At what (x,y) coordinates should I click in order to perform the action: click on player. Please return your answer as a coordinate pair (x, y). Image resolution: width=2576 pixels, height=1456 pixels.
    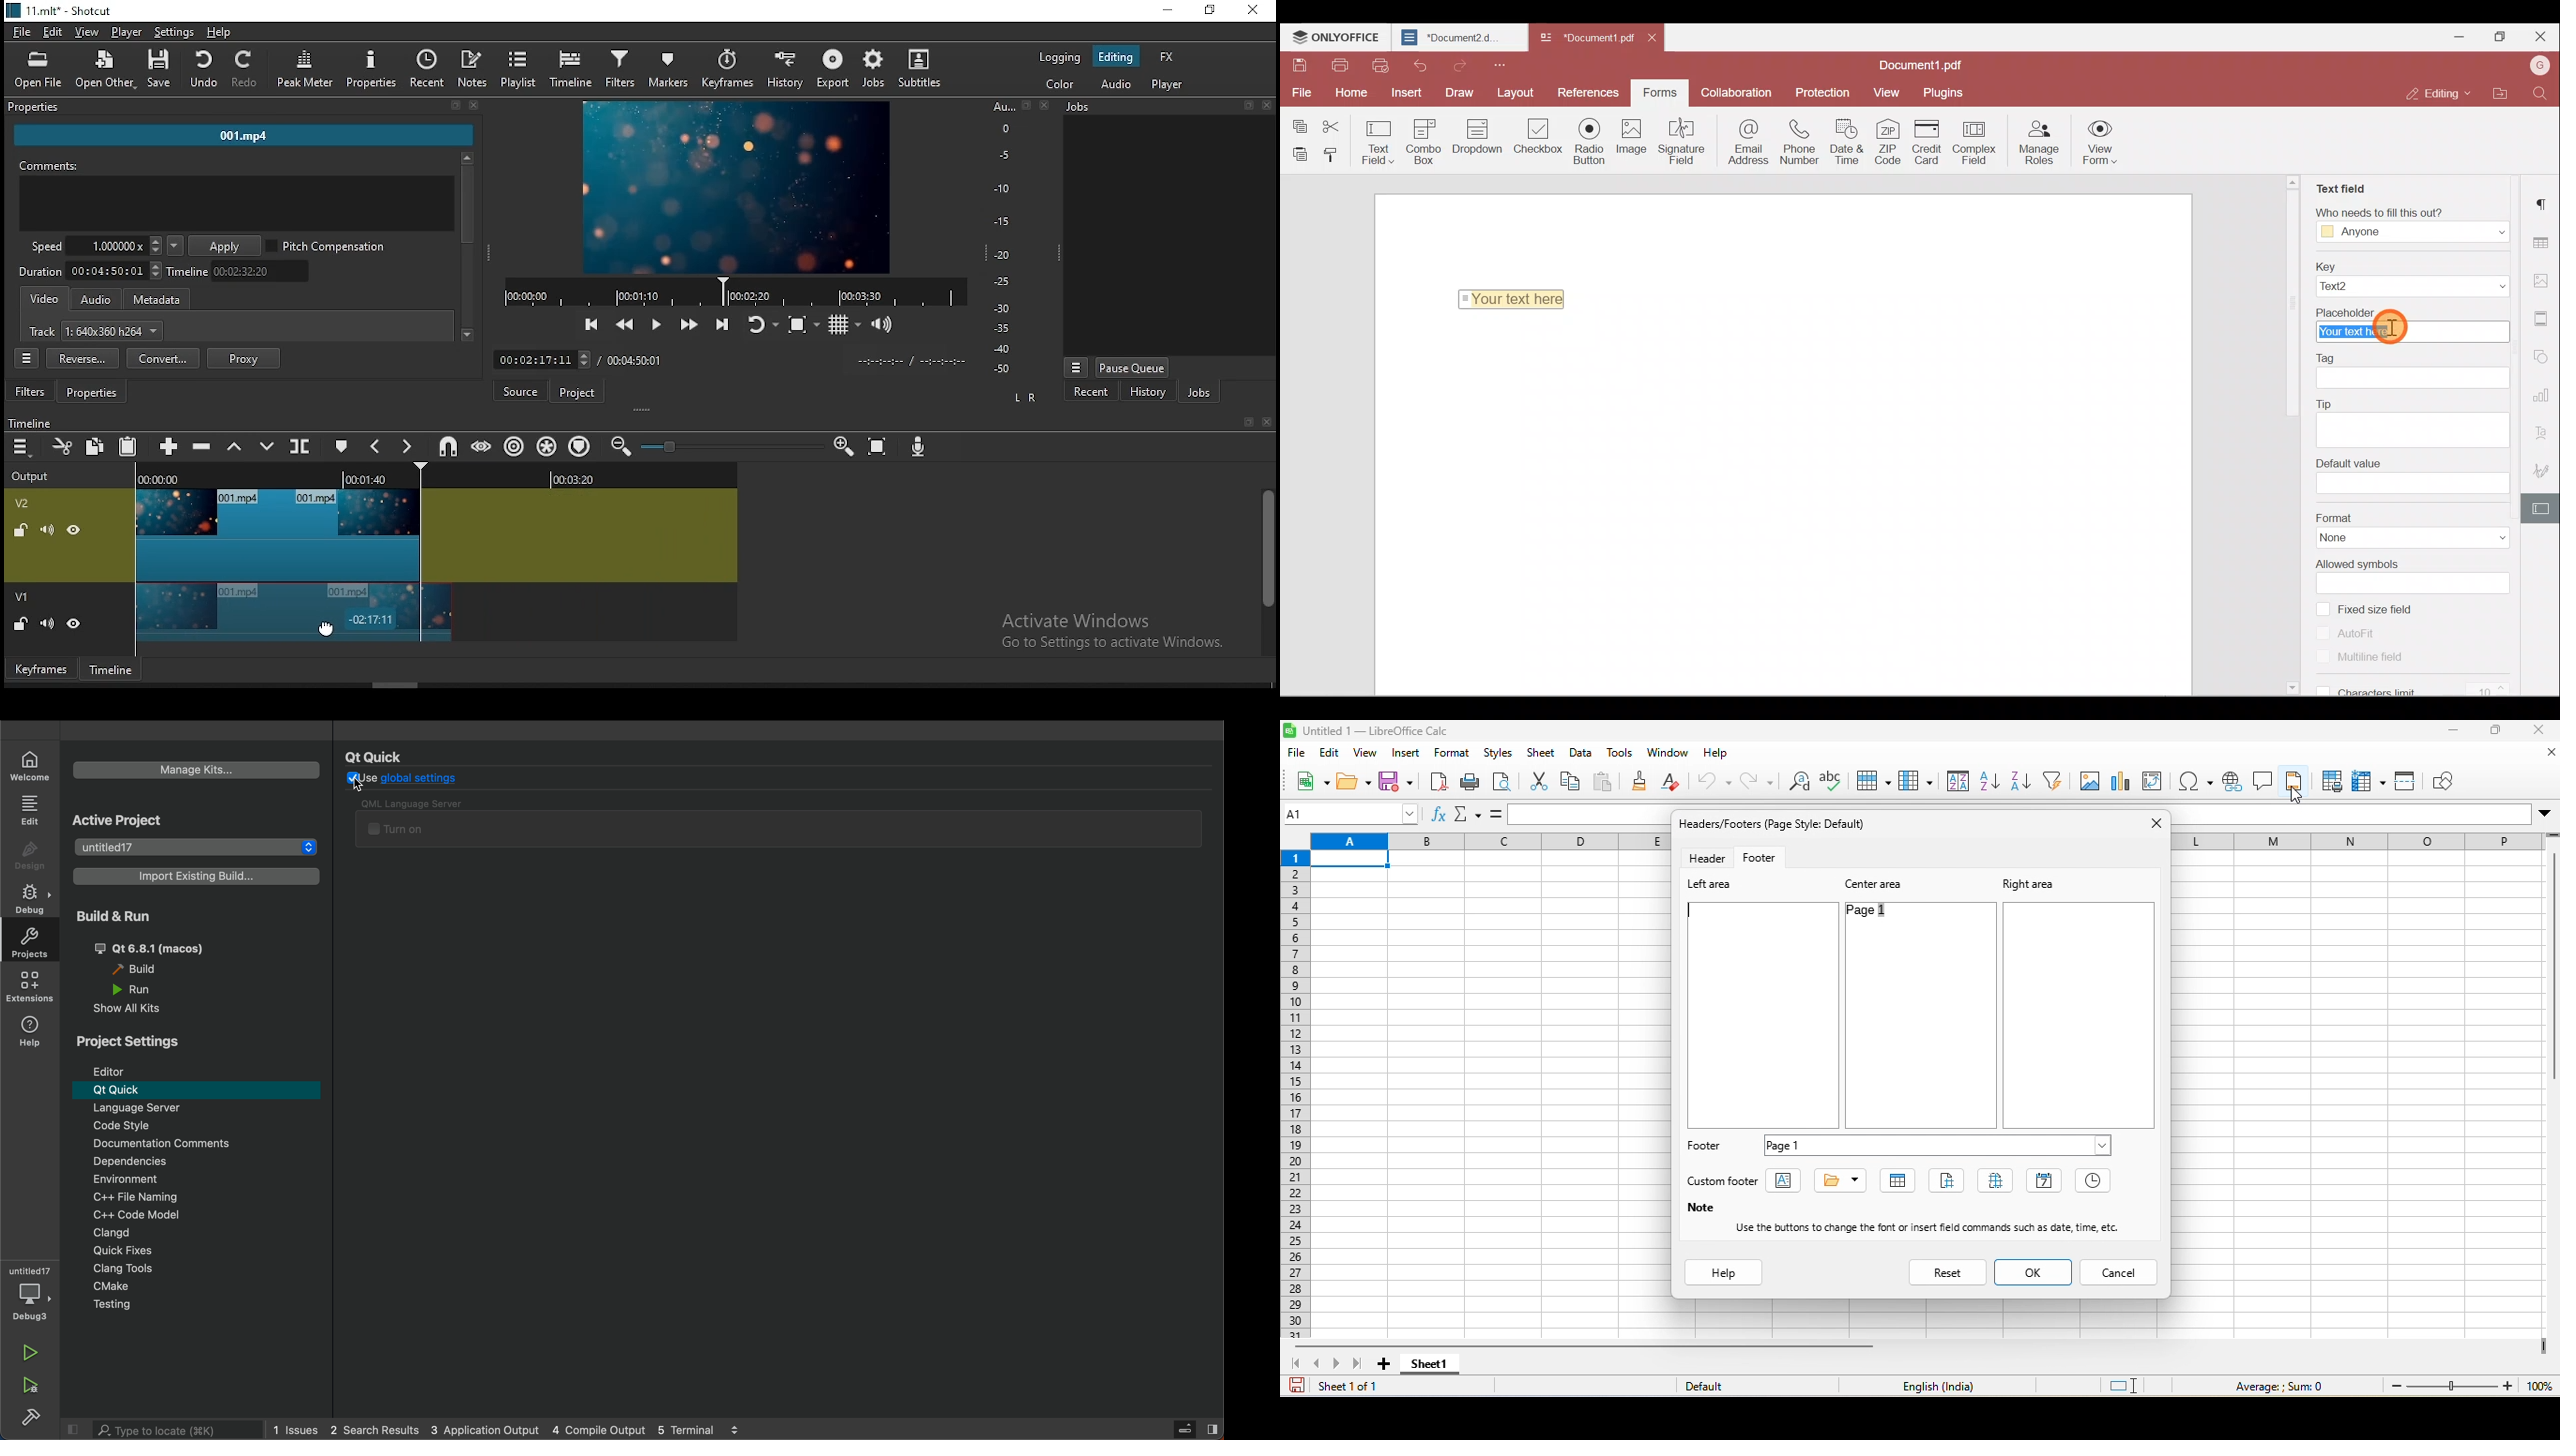
    Looking at the image, I should click on (1172, 86).